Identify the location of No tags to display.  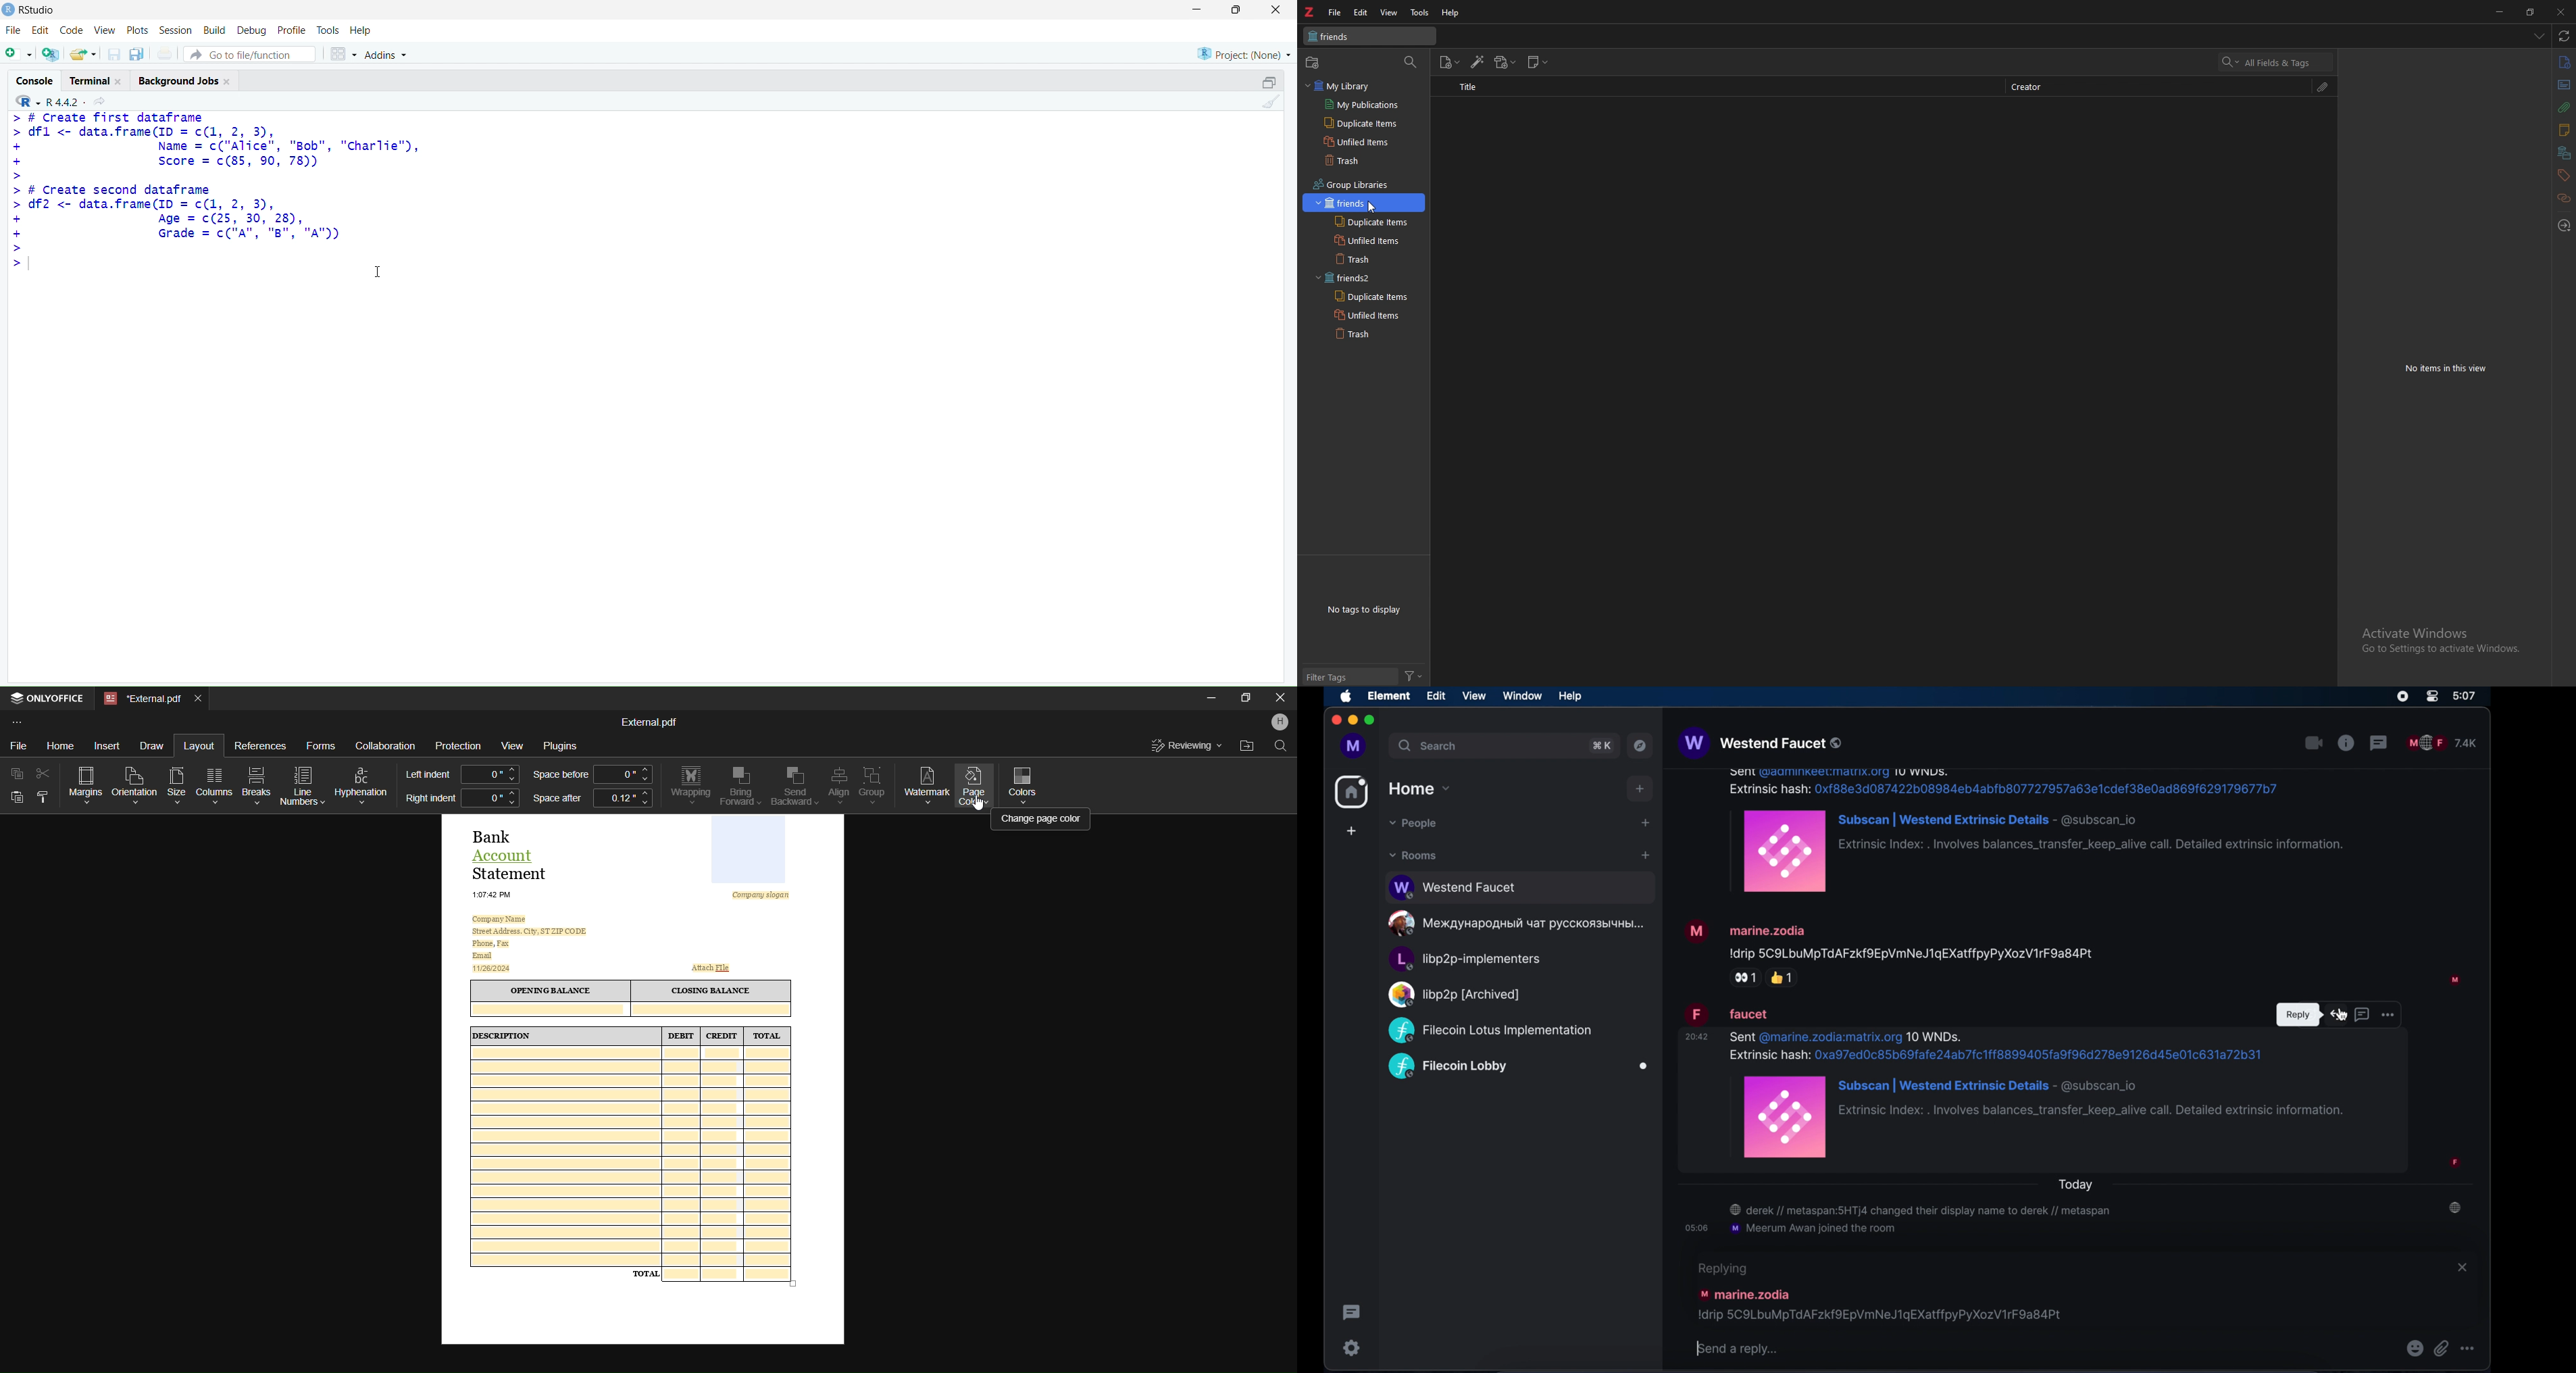
(1366, 609).